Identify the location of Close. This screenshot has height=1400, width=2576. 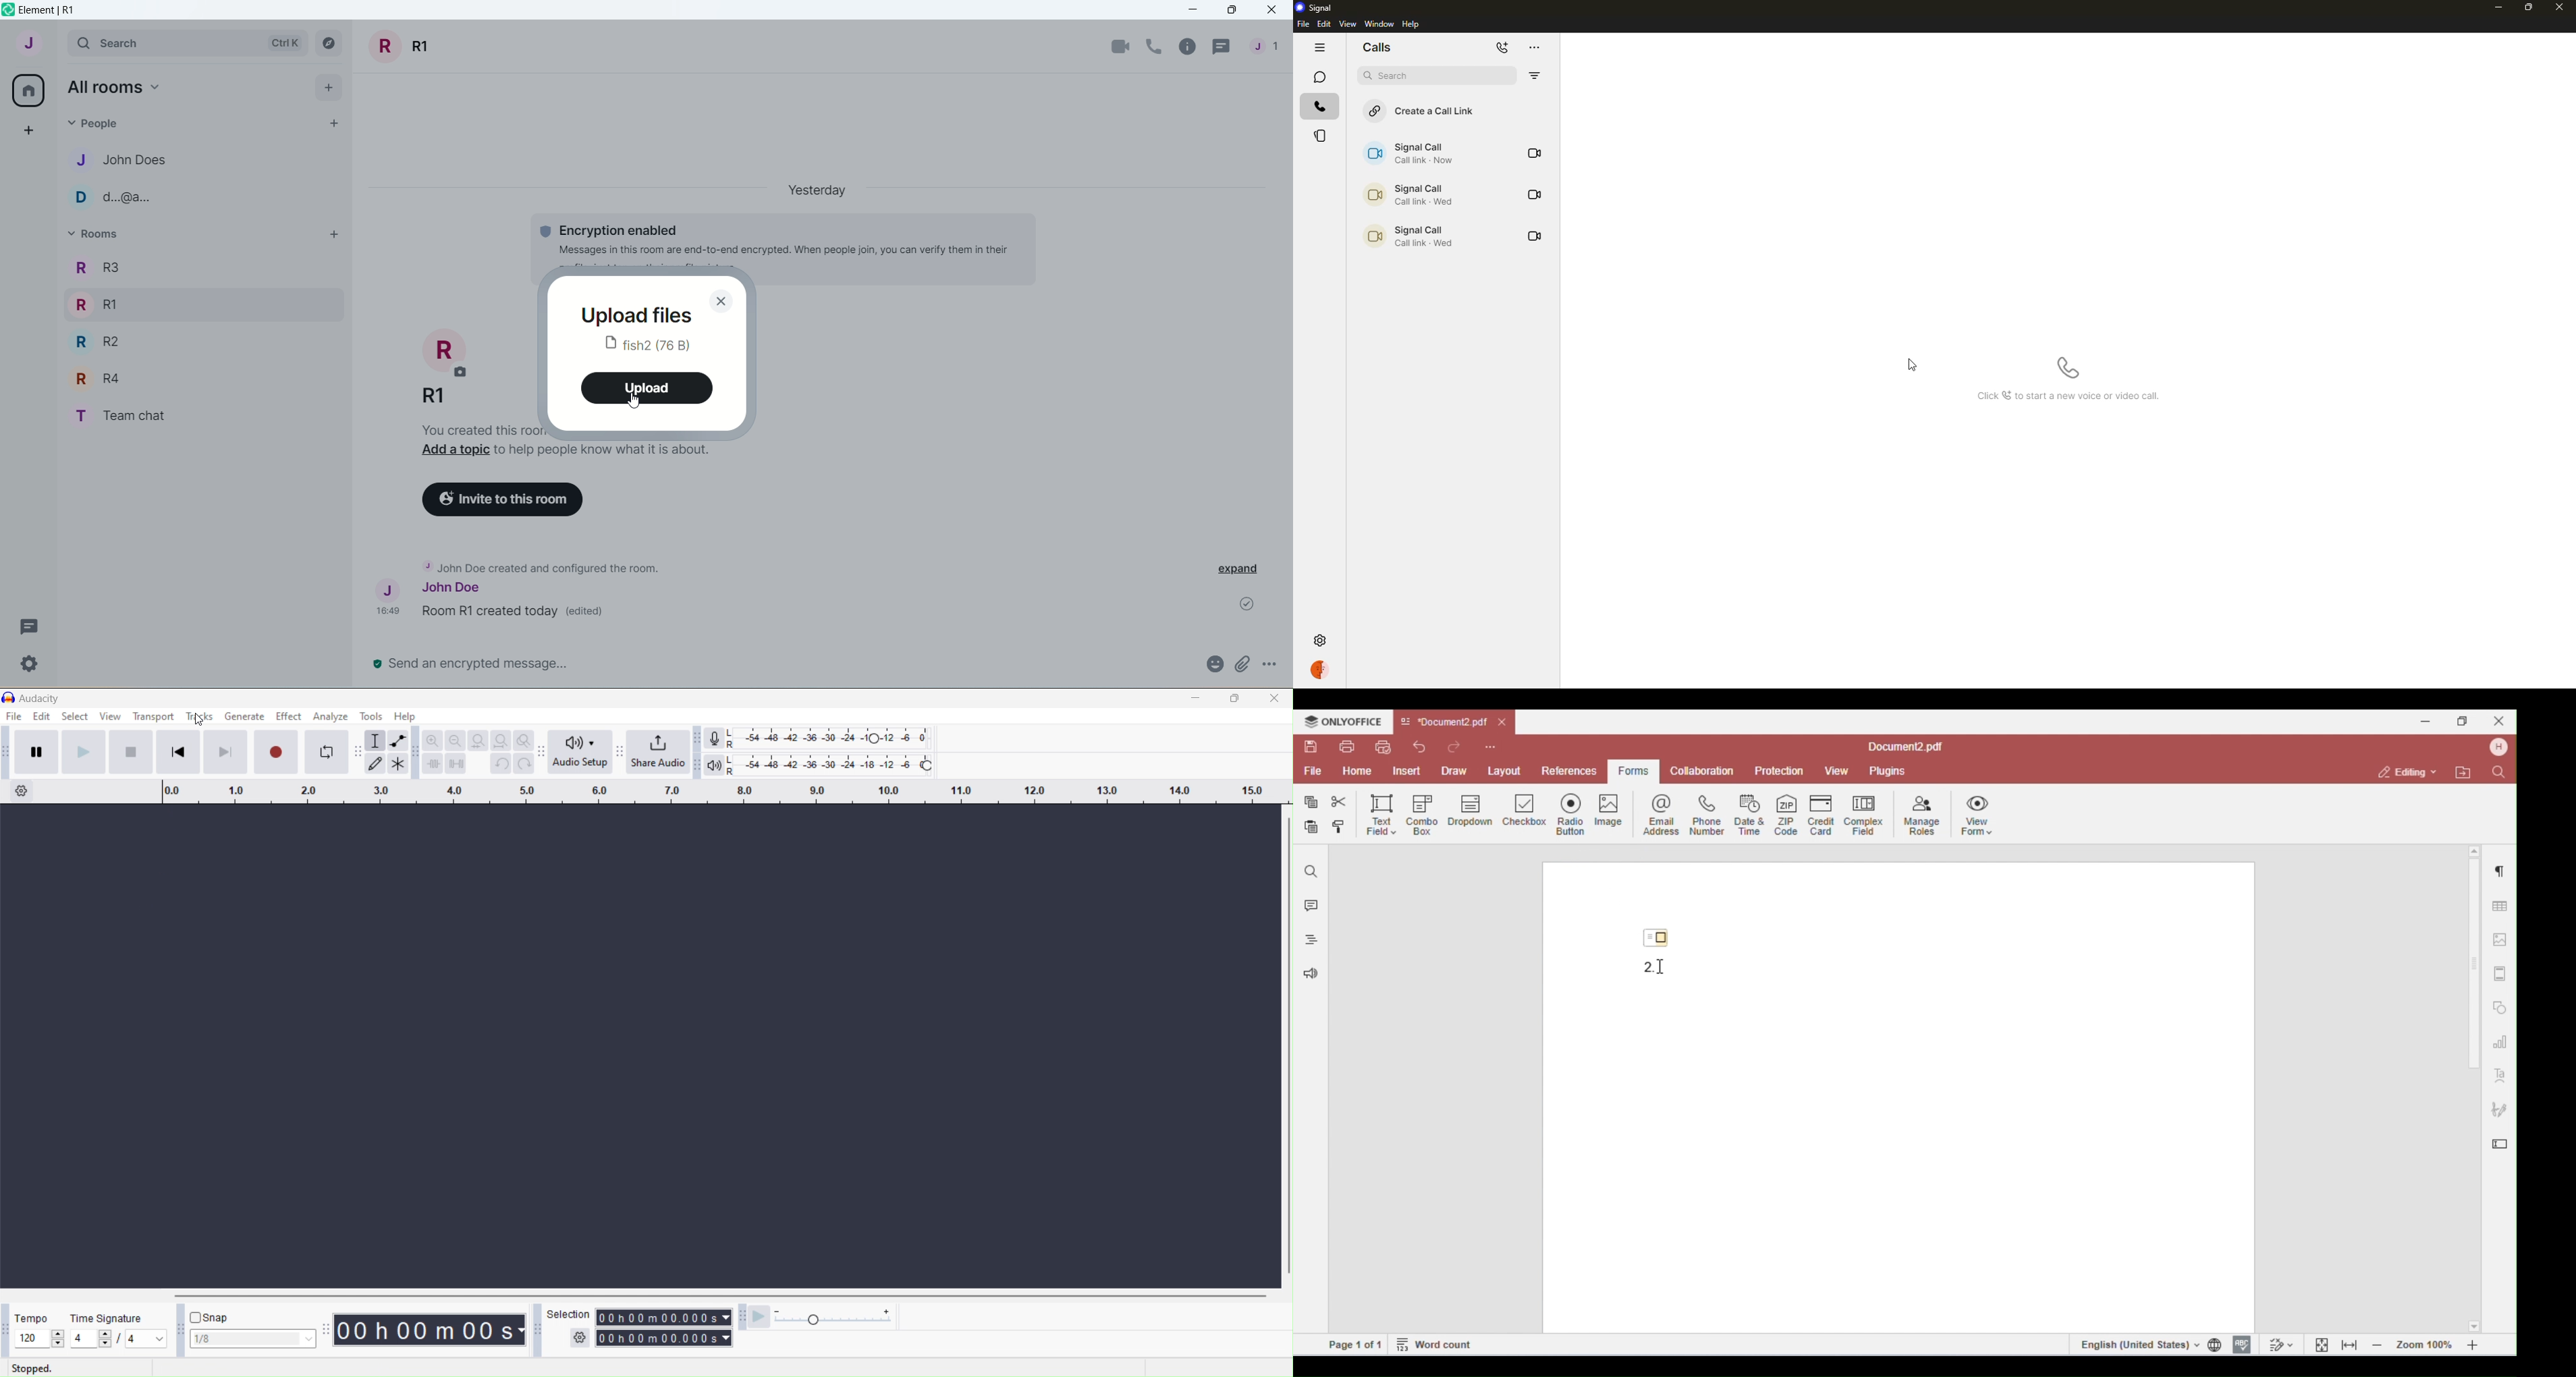
(1277, 699).